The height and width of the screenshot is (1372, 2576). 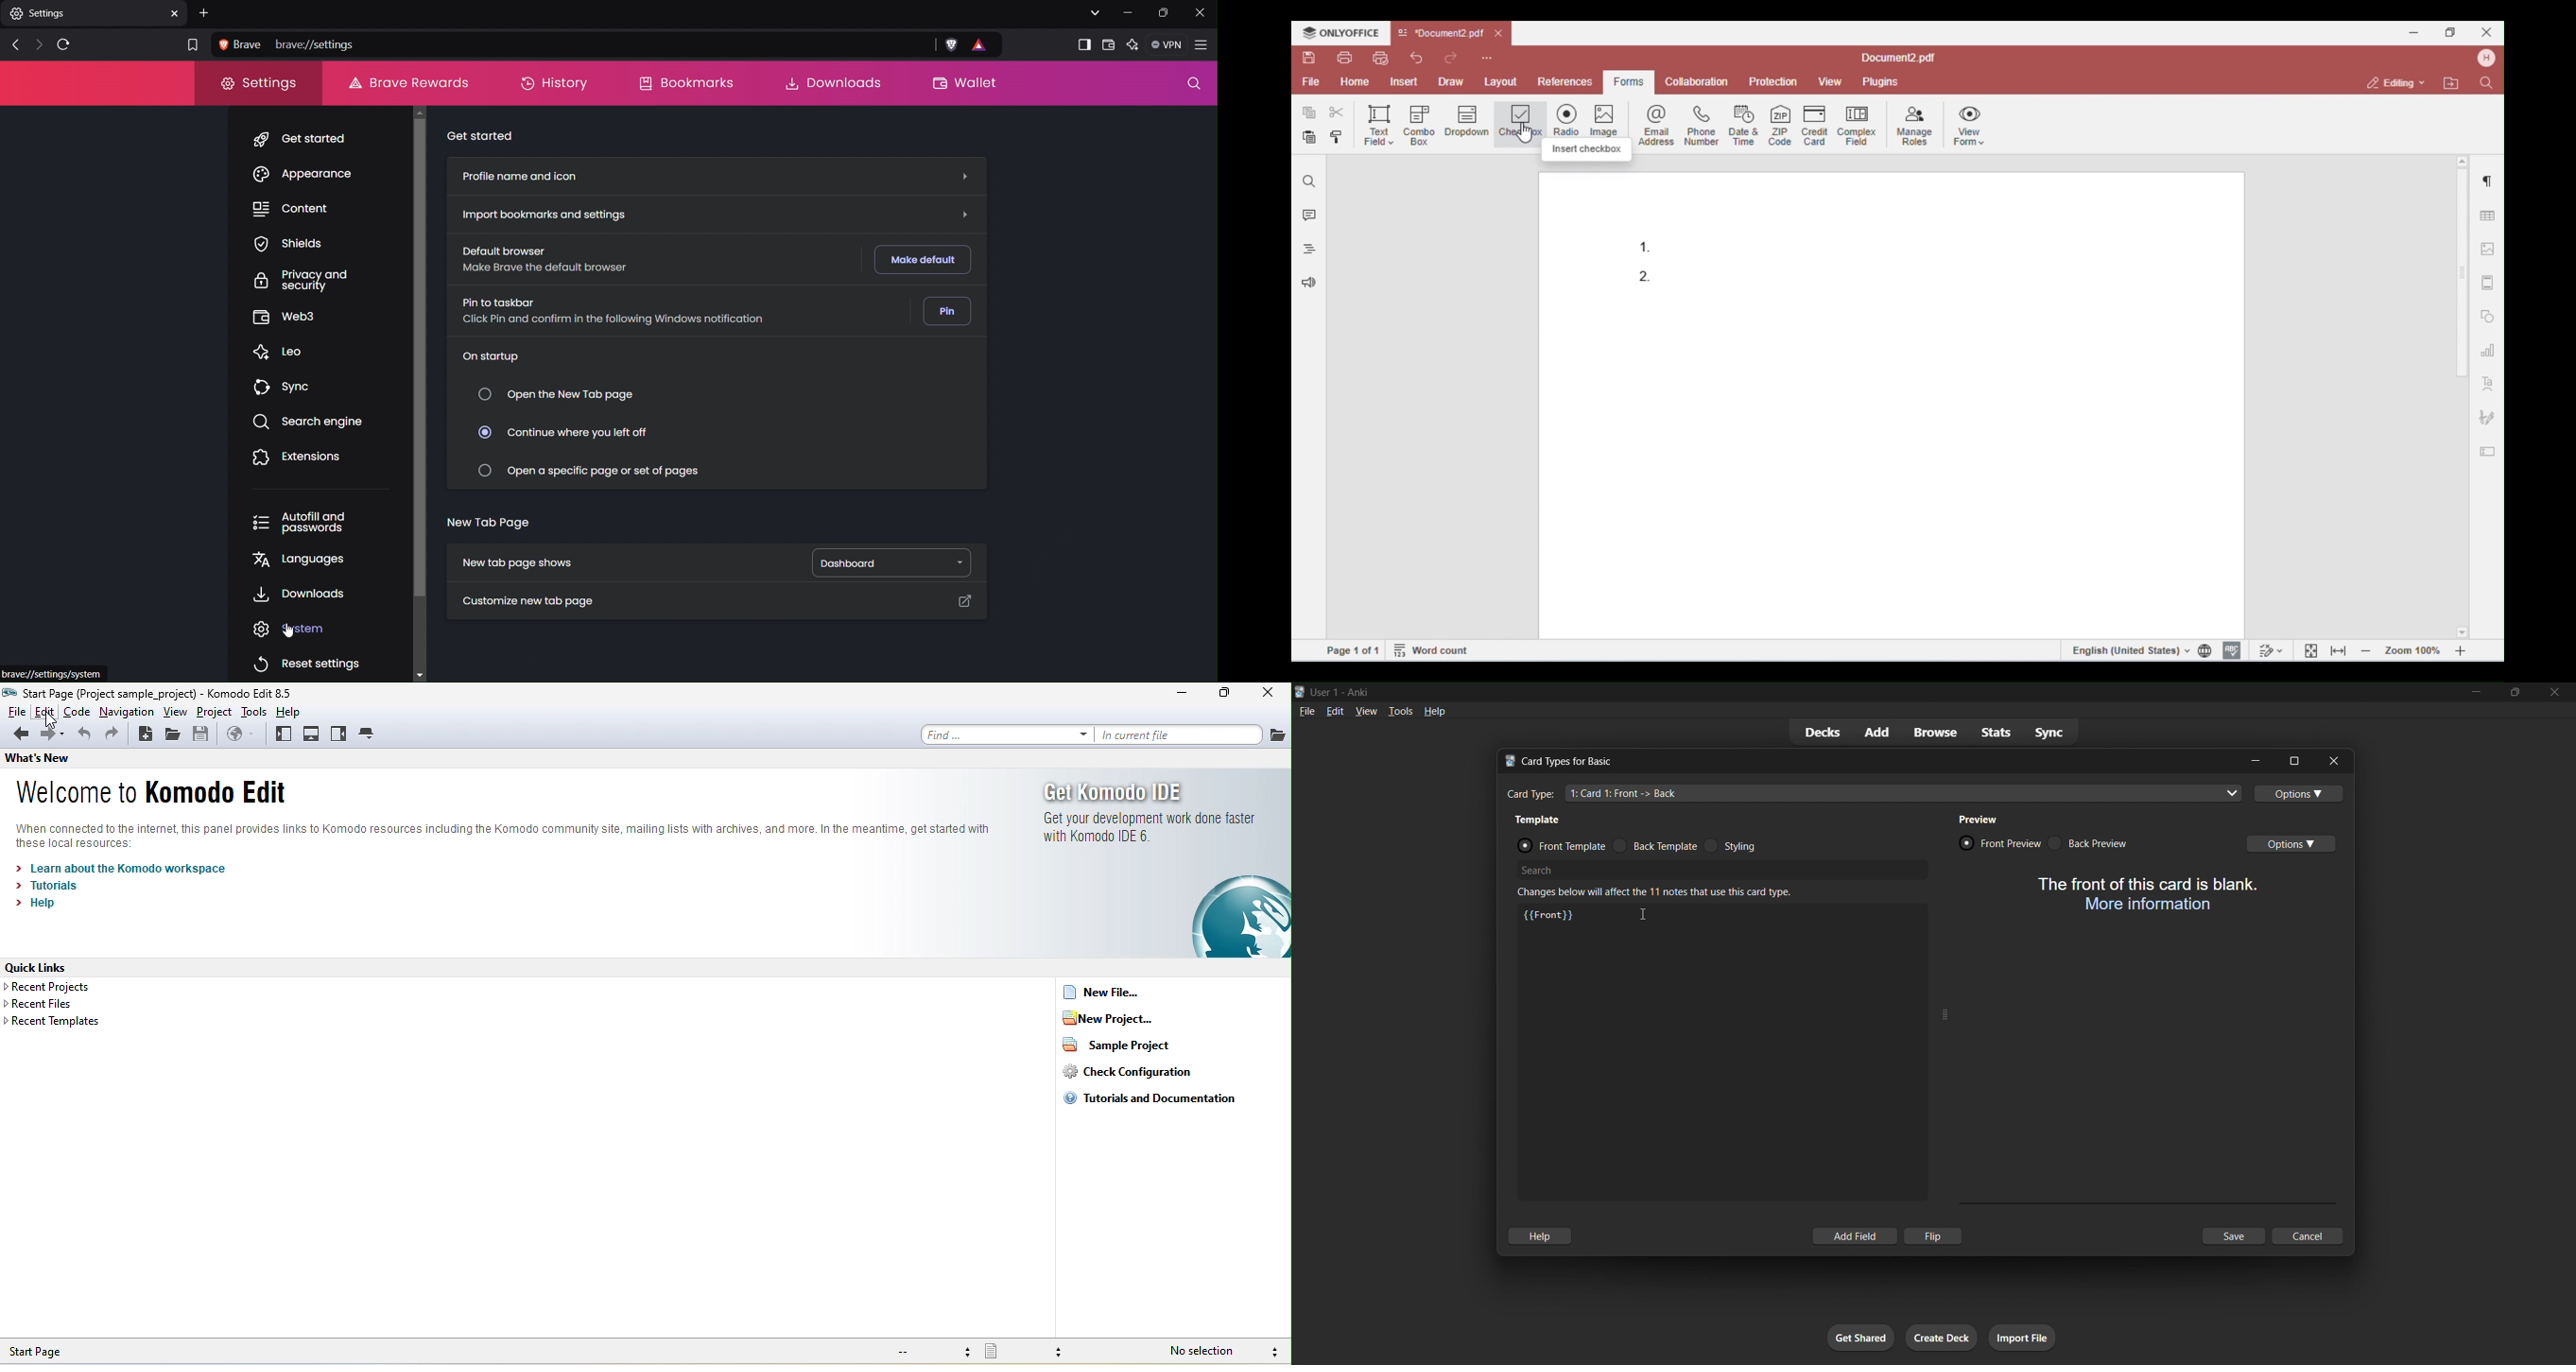 What do you see at coordinates (2027, 1339) in the screenshot?
I see `import file` at bounding box center [2027, 1339].